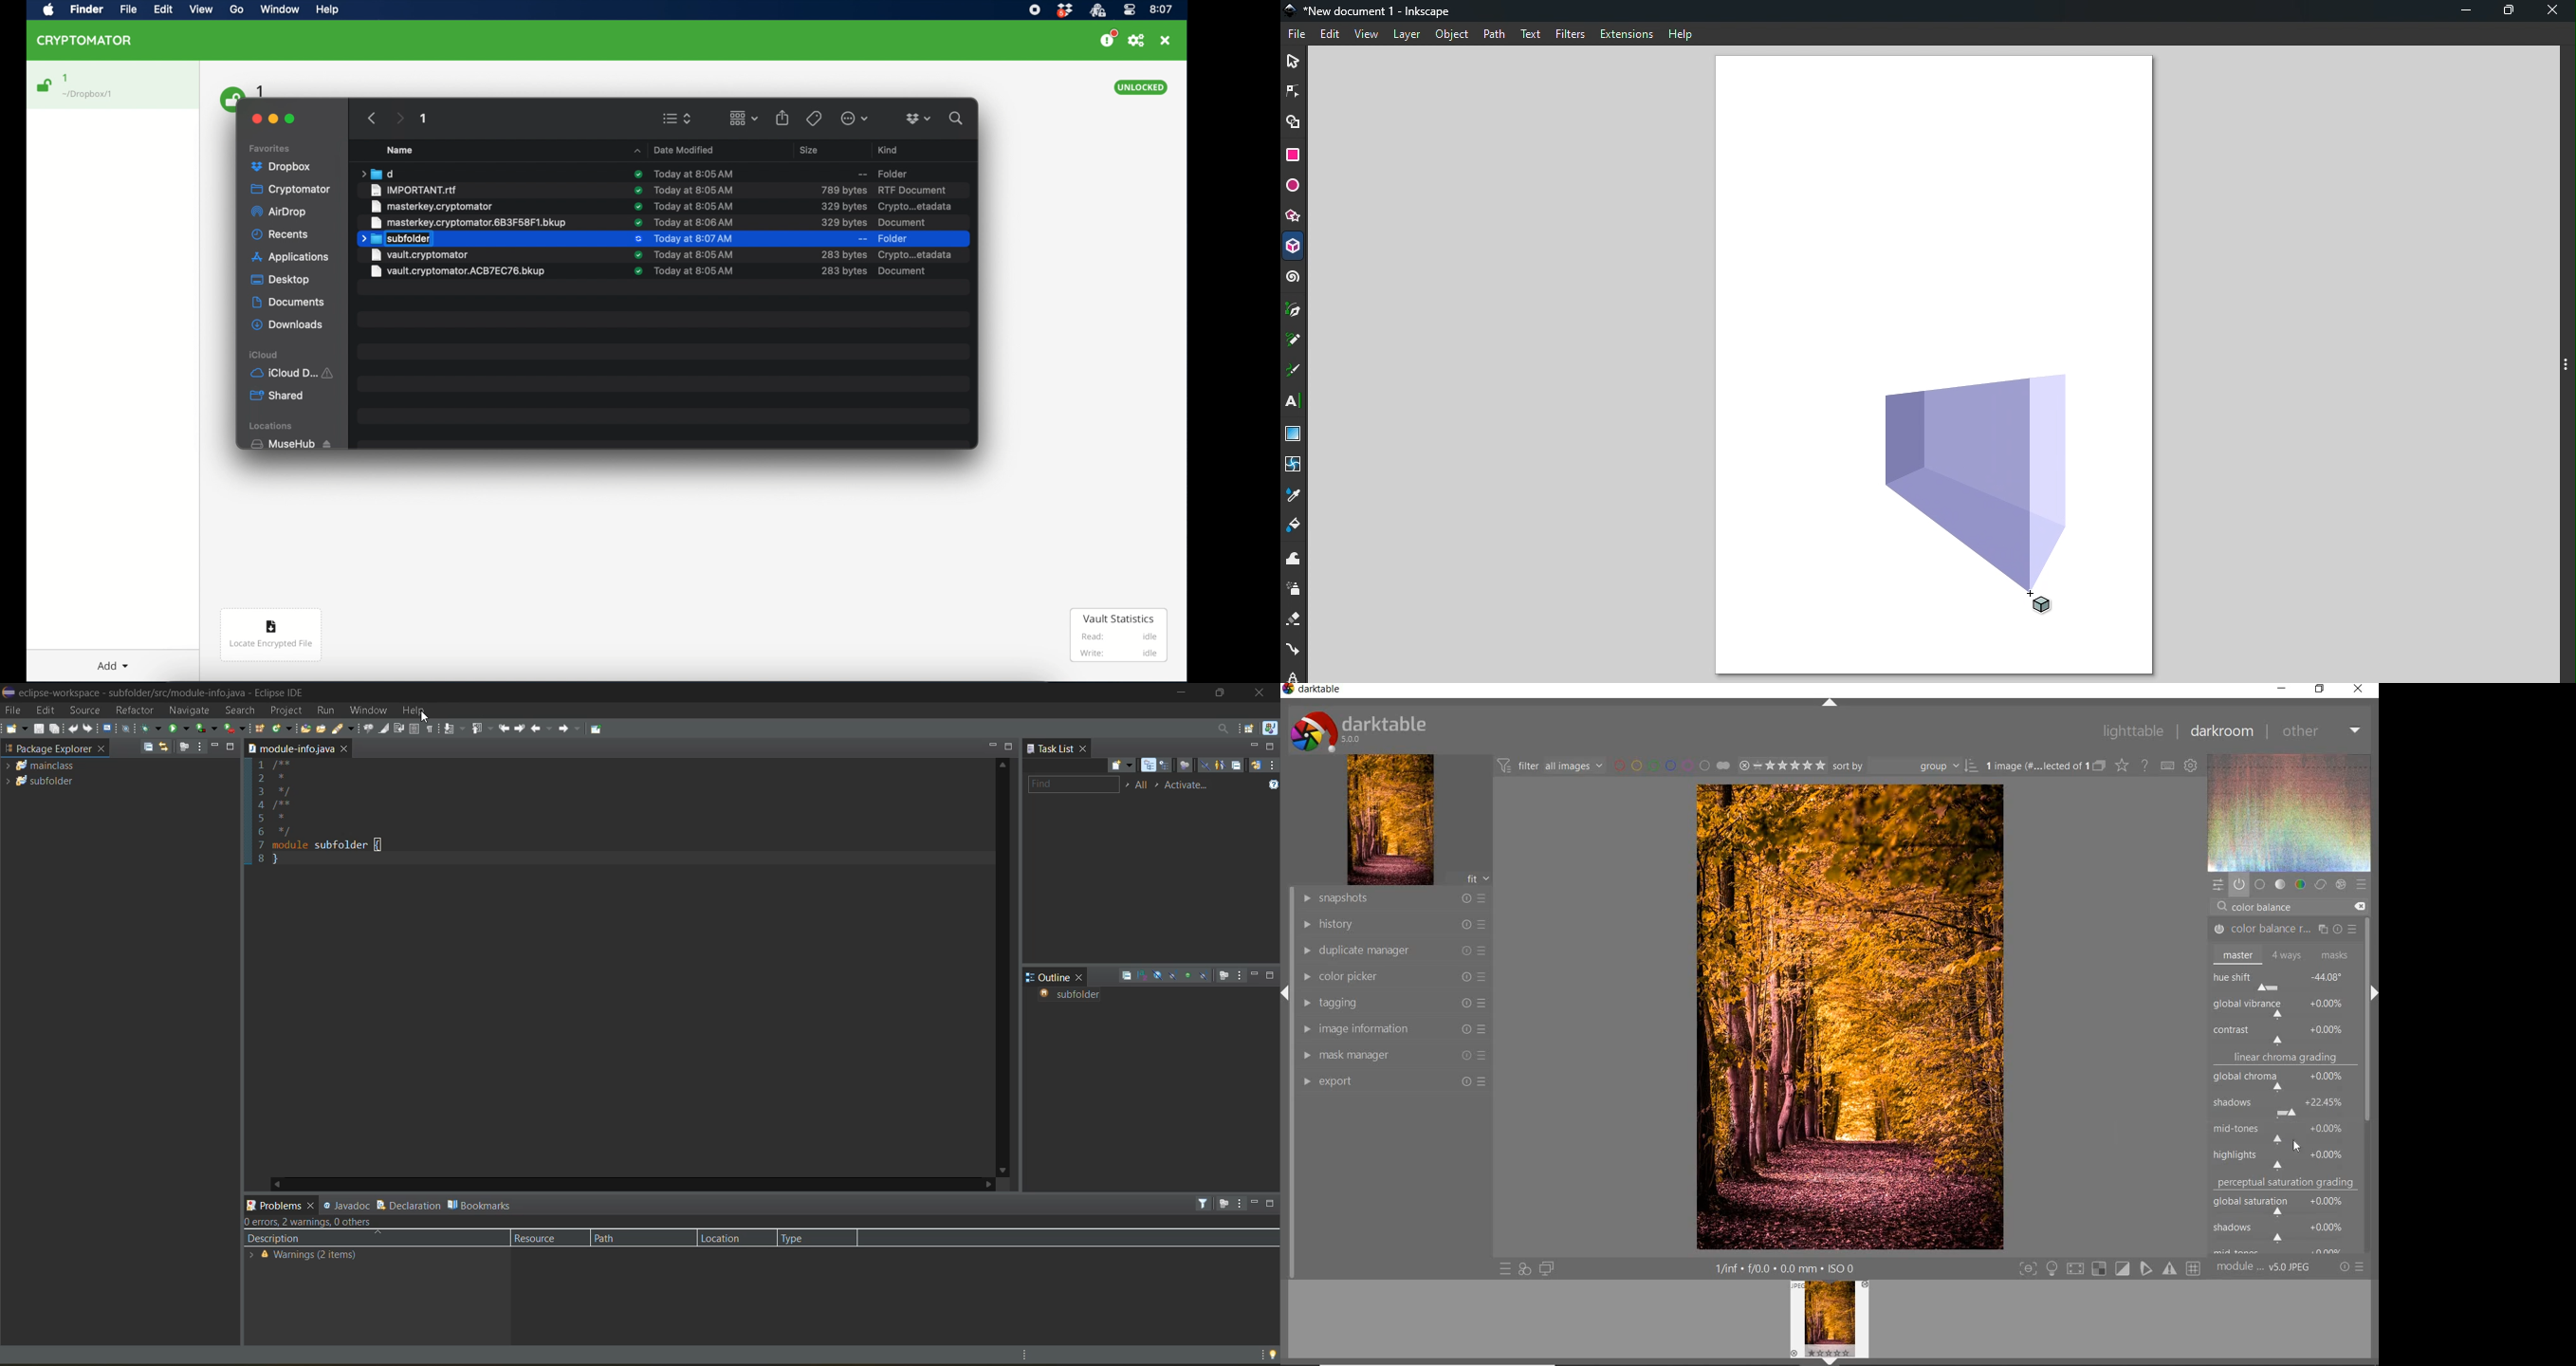  I want to click on navigate, so click(187, 709).